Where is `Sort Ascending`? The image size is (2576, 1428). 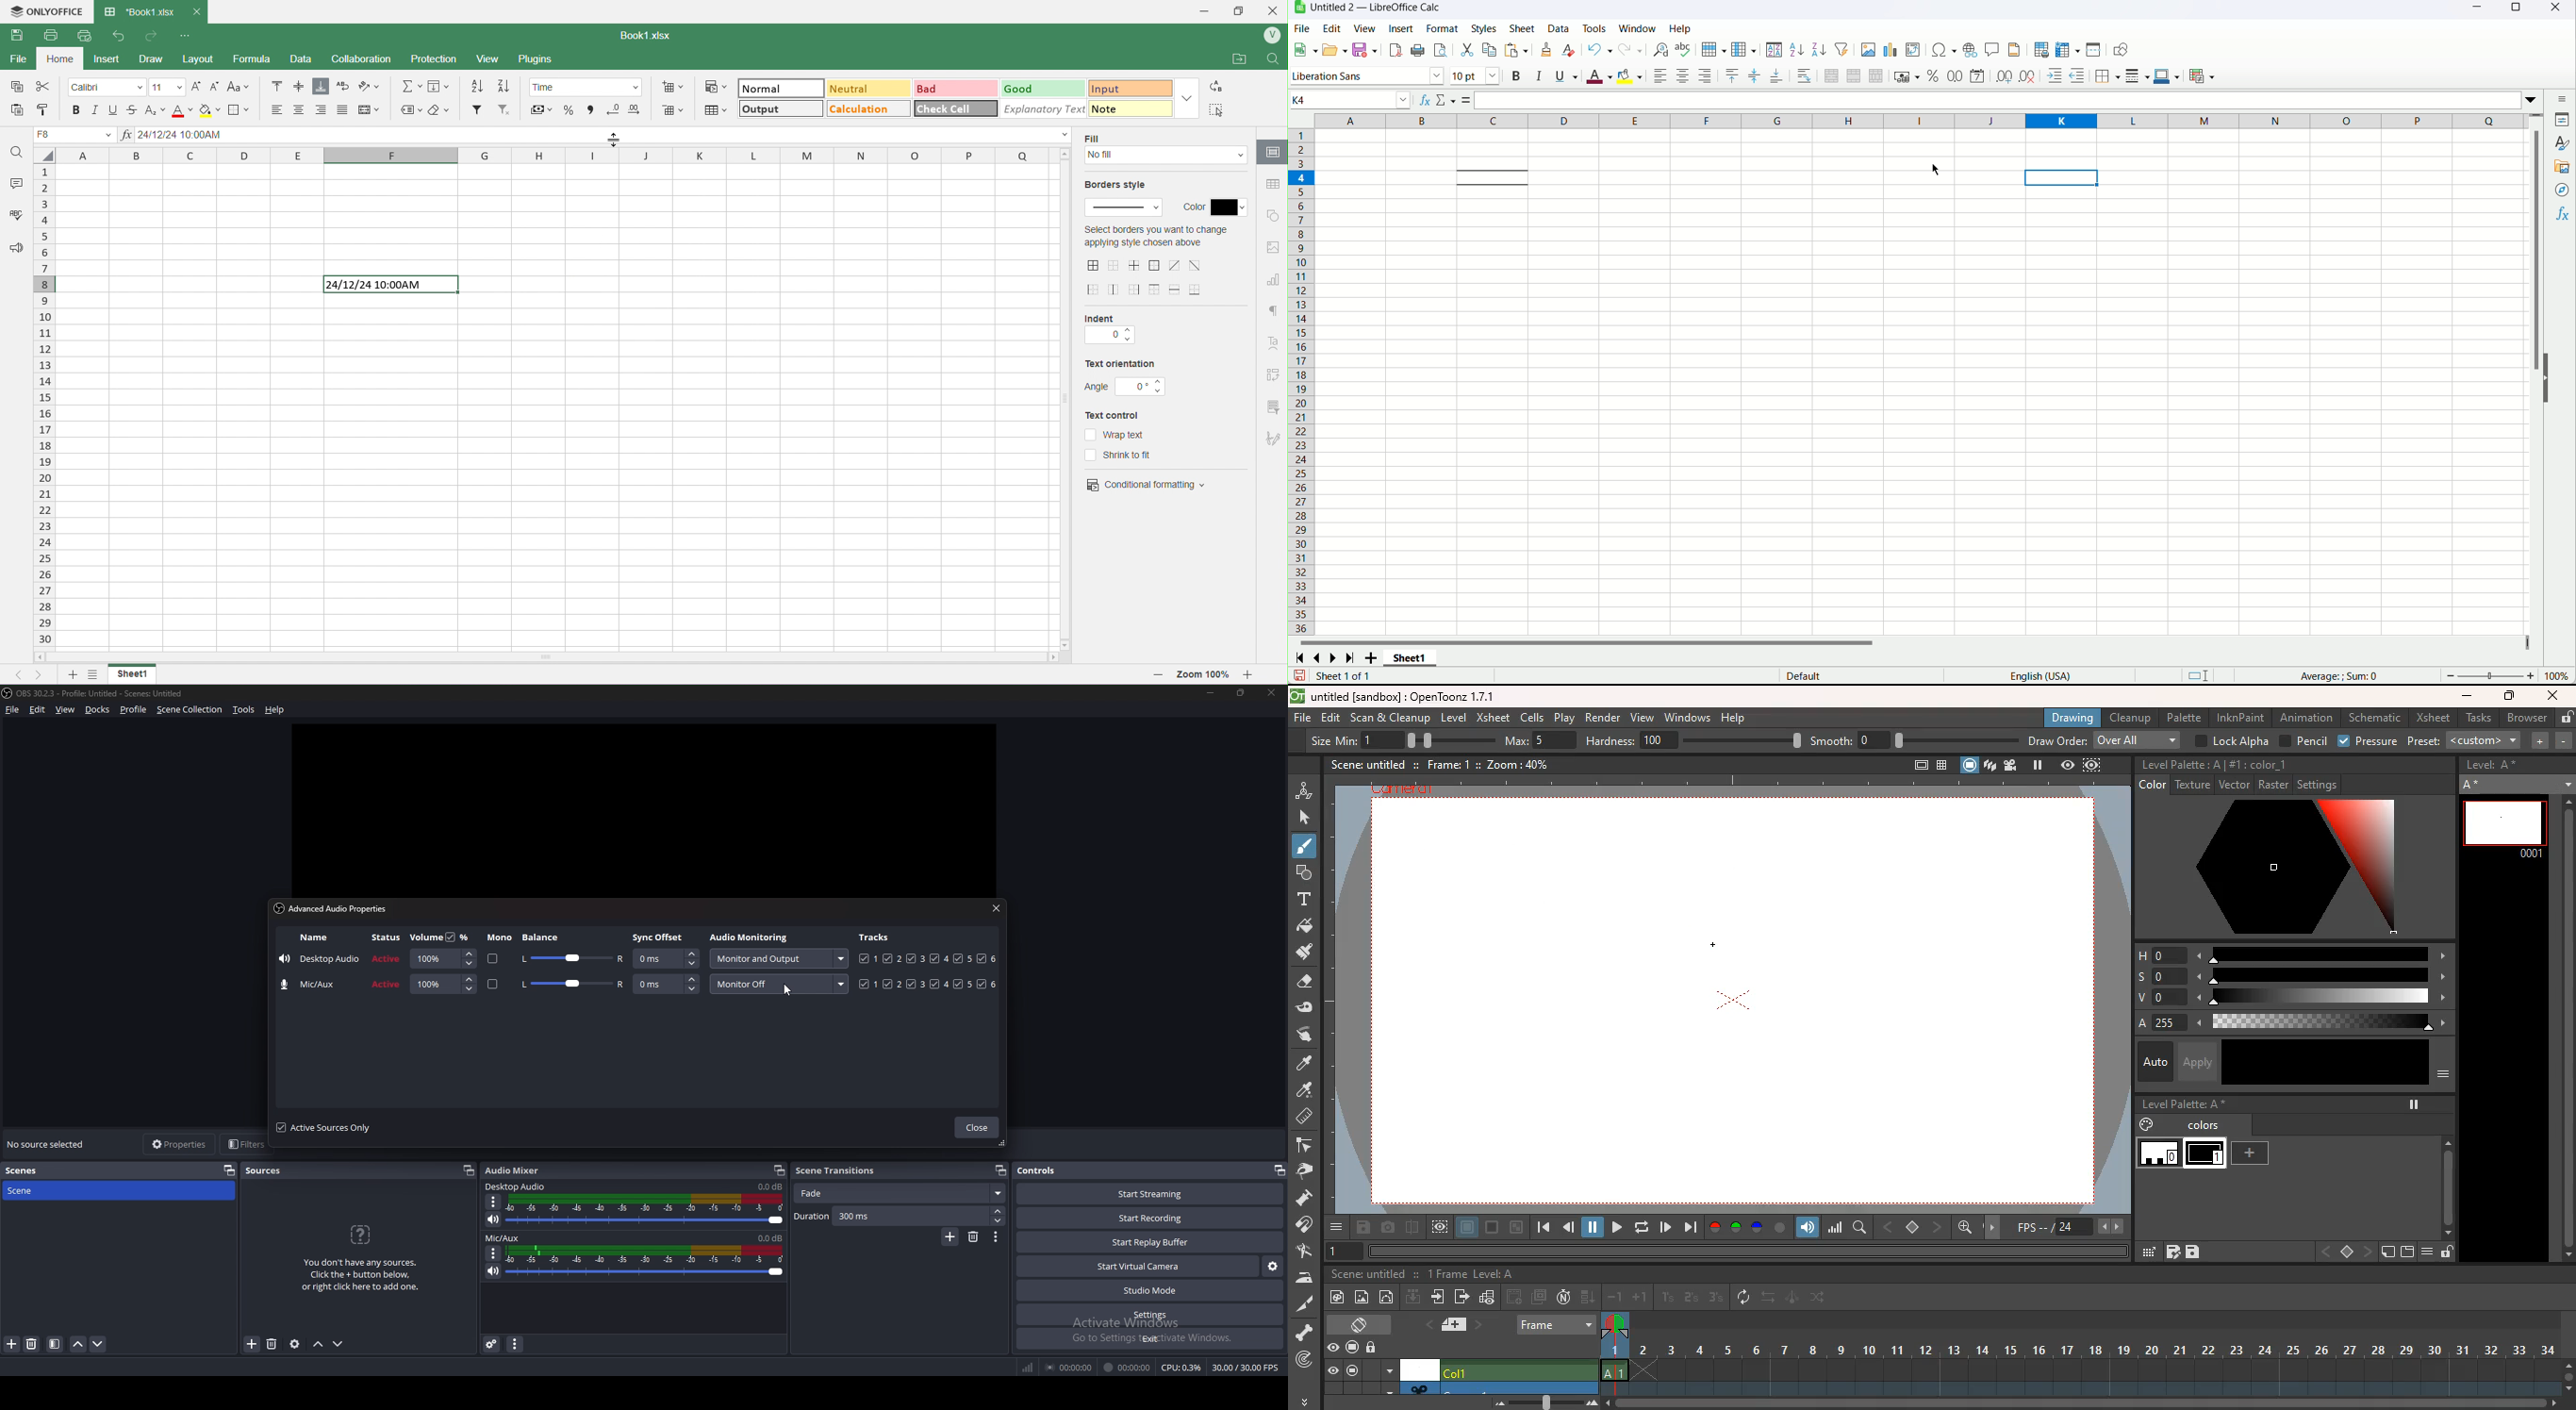 Sort Ascending is located at coordinates (478, 86).